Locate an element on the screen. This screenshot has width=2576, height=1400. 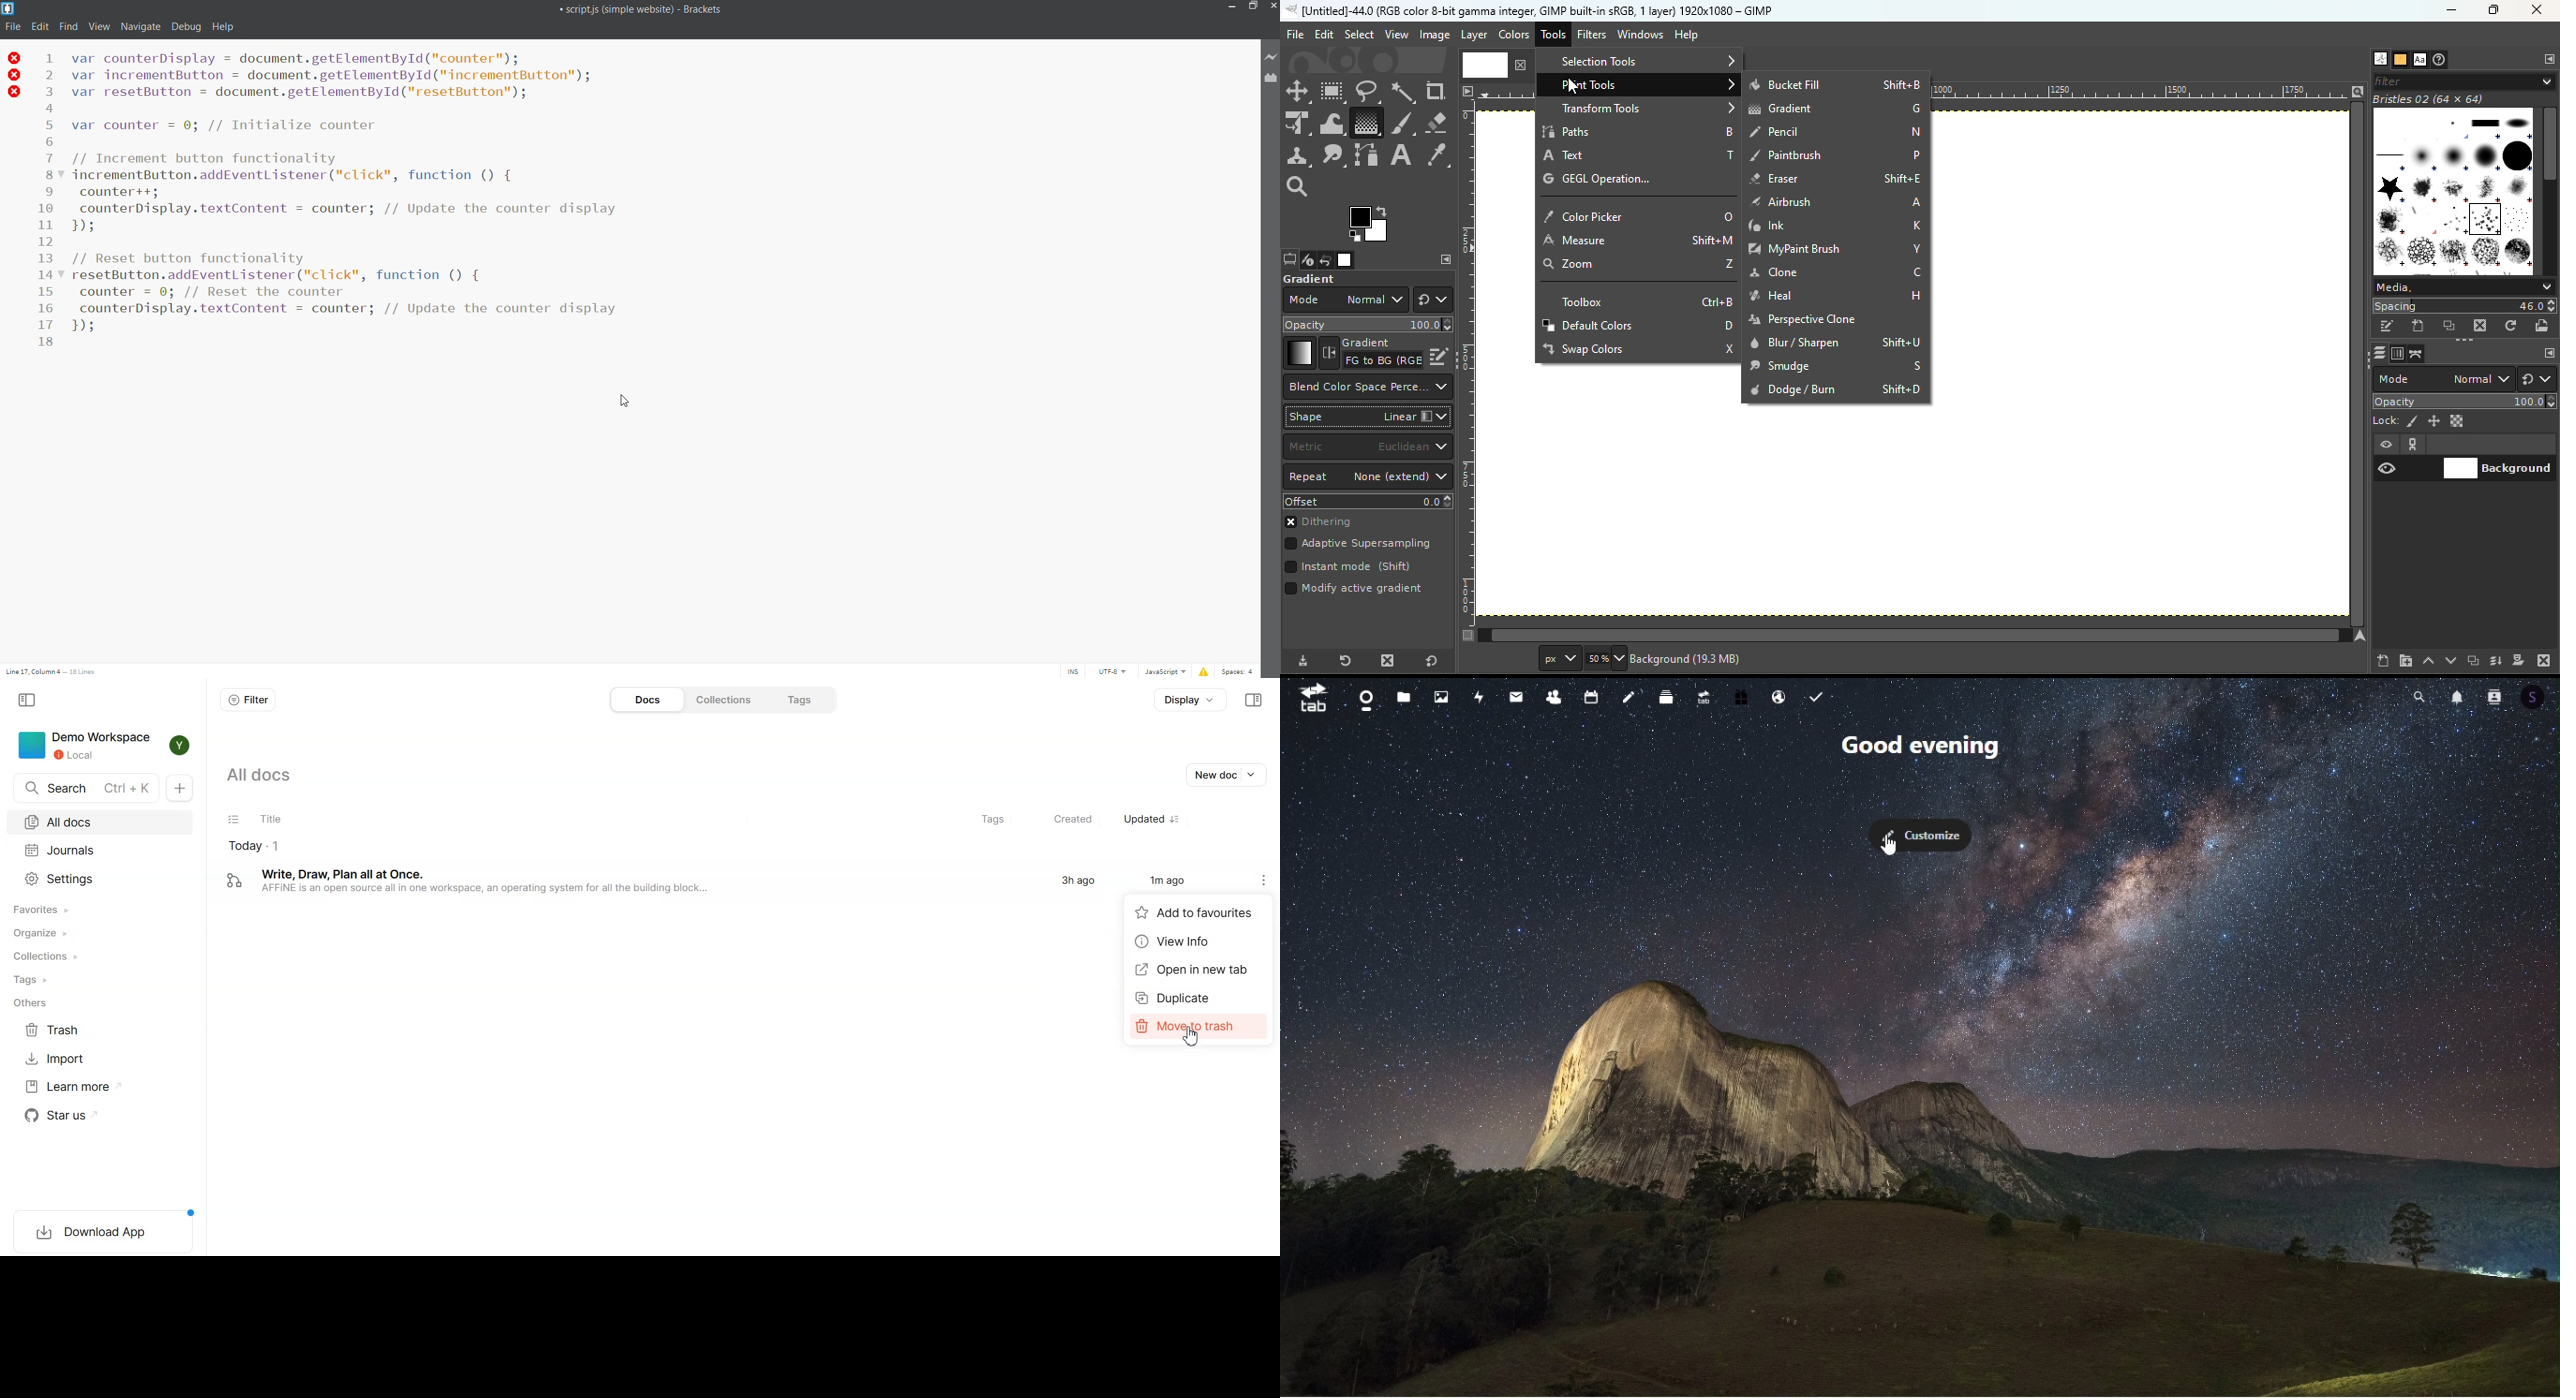
Wrap transform is located at coordinates (1330, 123).